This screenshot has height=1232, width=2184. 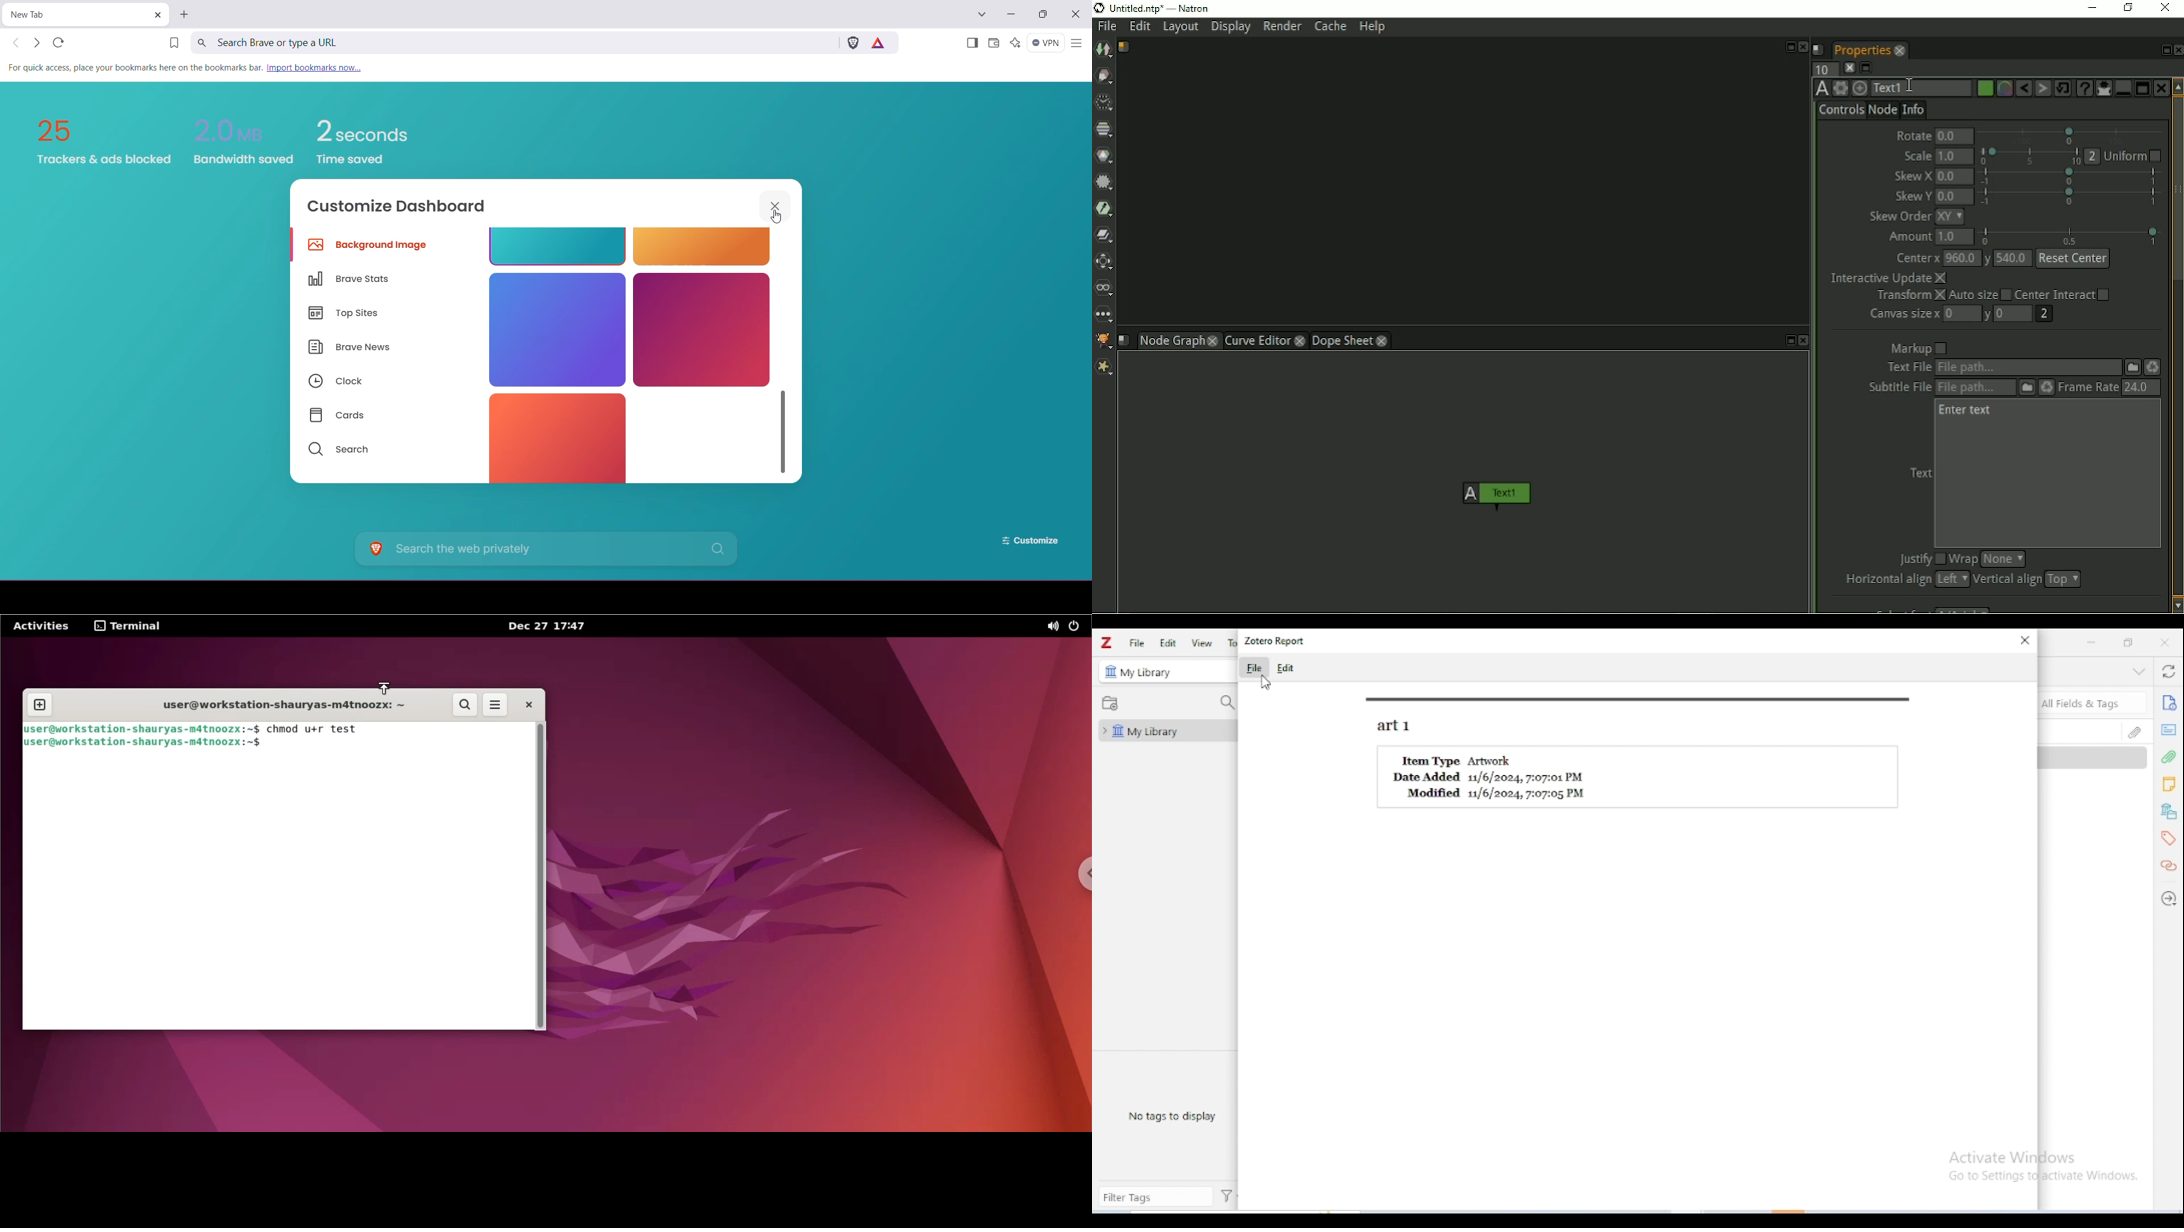 I want to click on close, so click(x=2026, y=640).